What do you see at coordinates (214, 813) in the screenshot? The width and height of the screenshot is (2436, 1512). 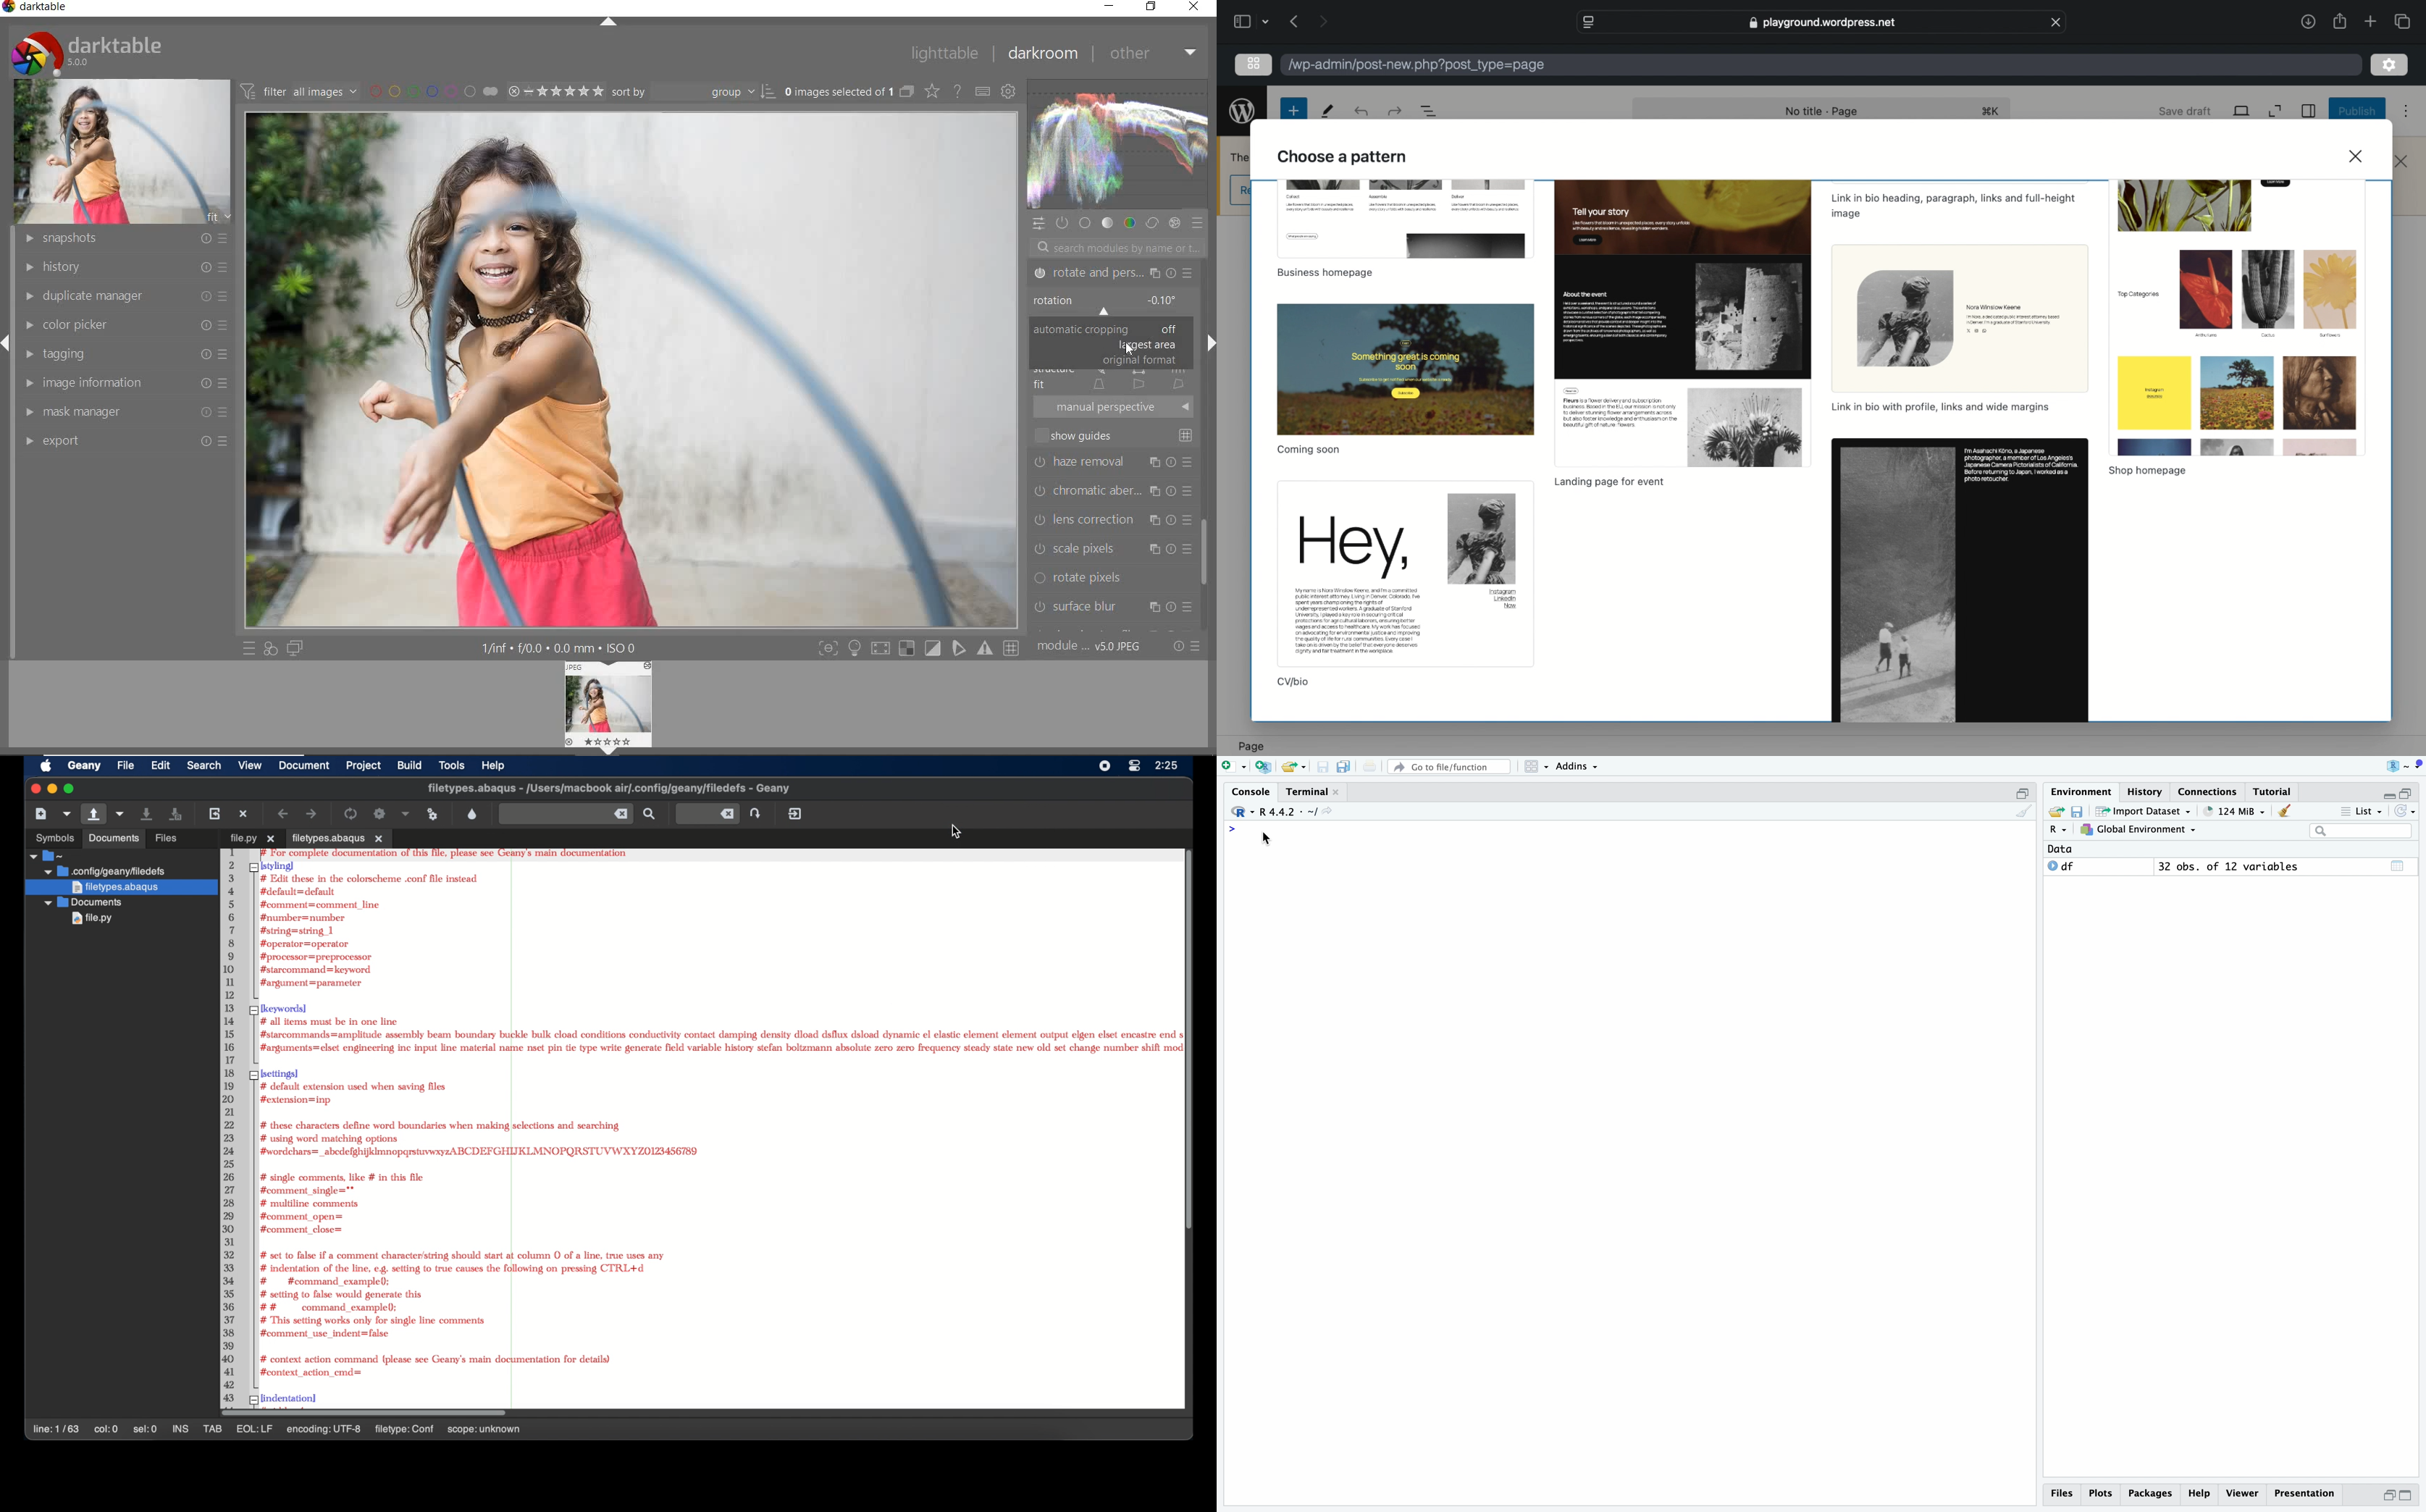 I see `reload current file from disk` at bounding box center [214, 813].